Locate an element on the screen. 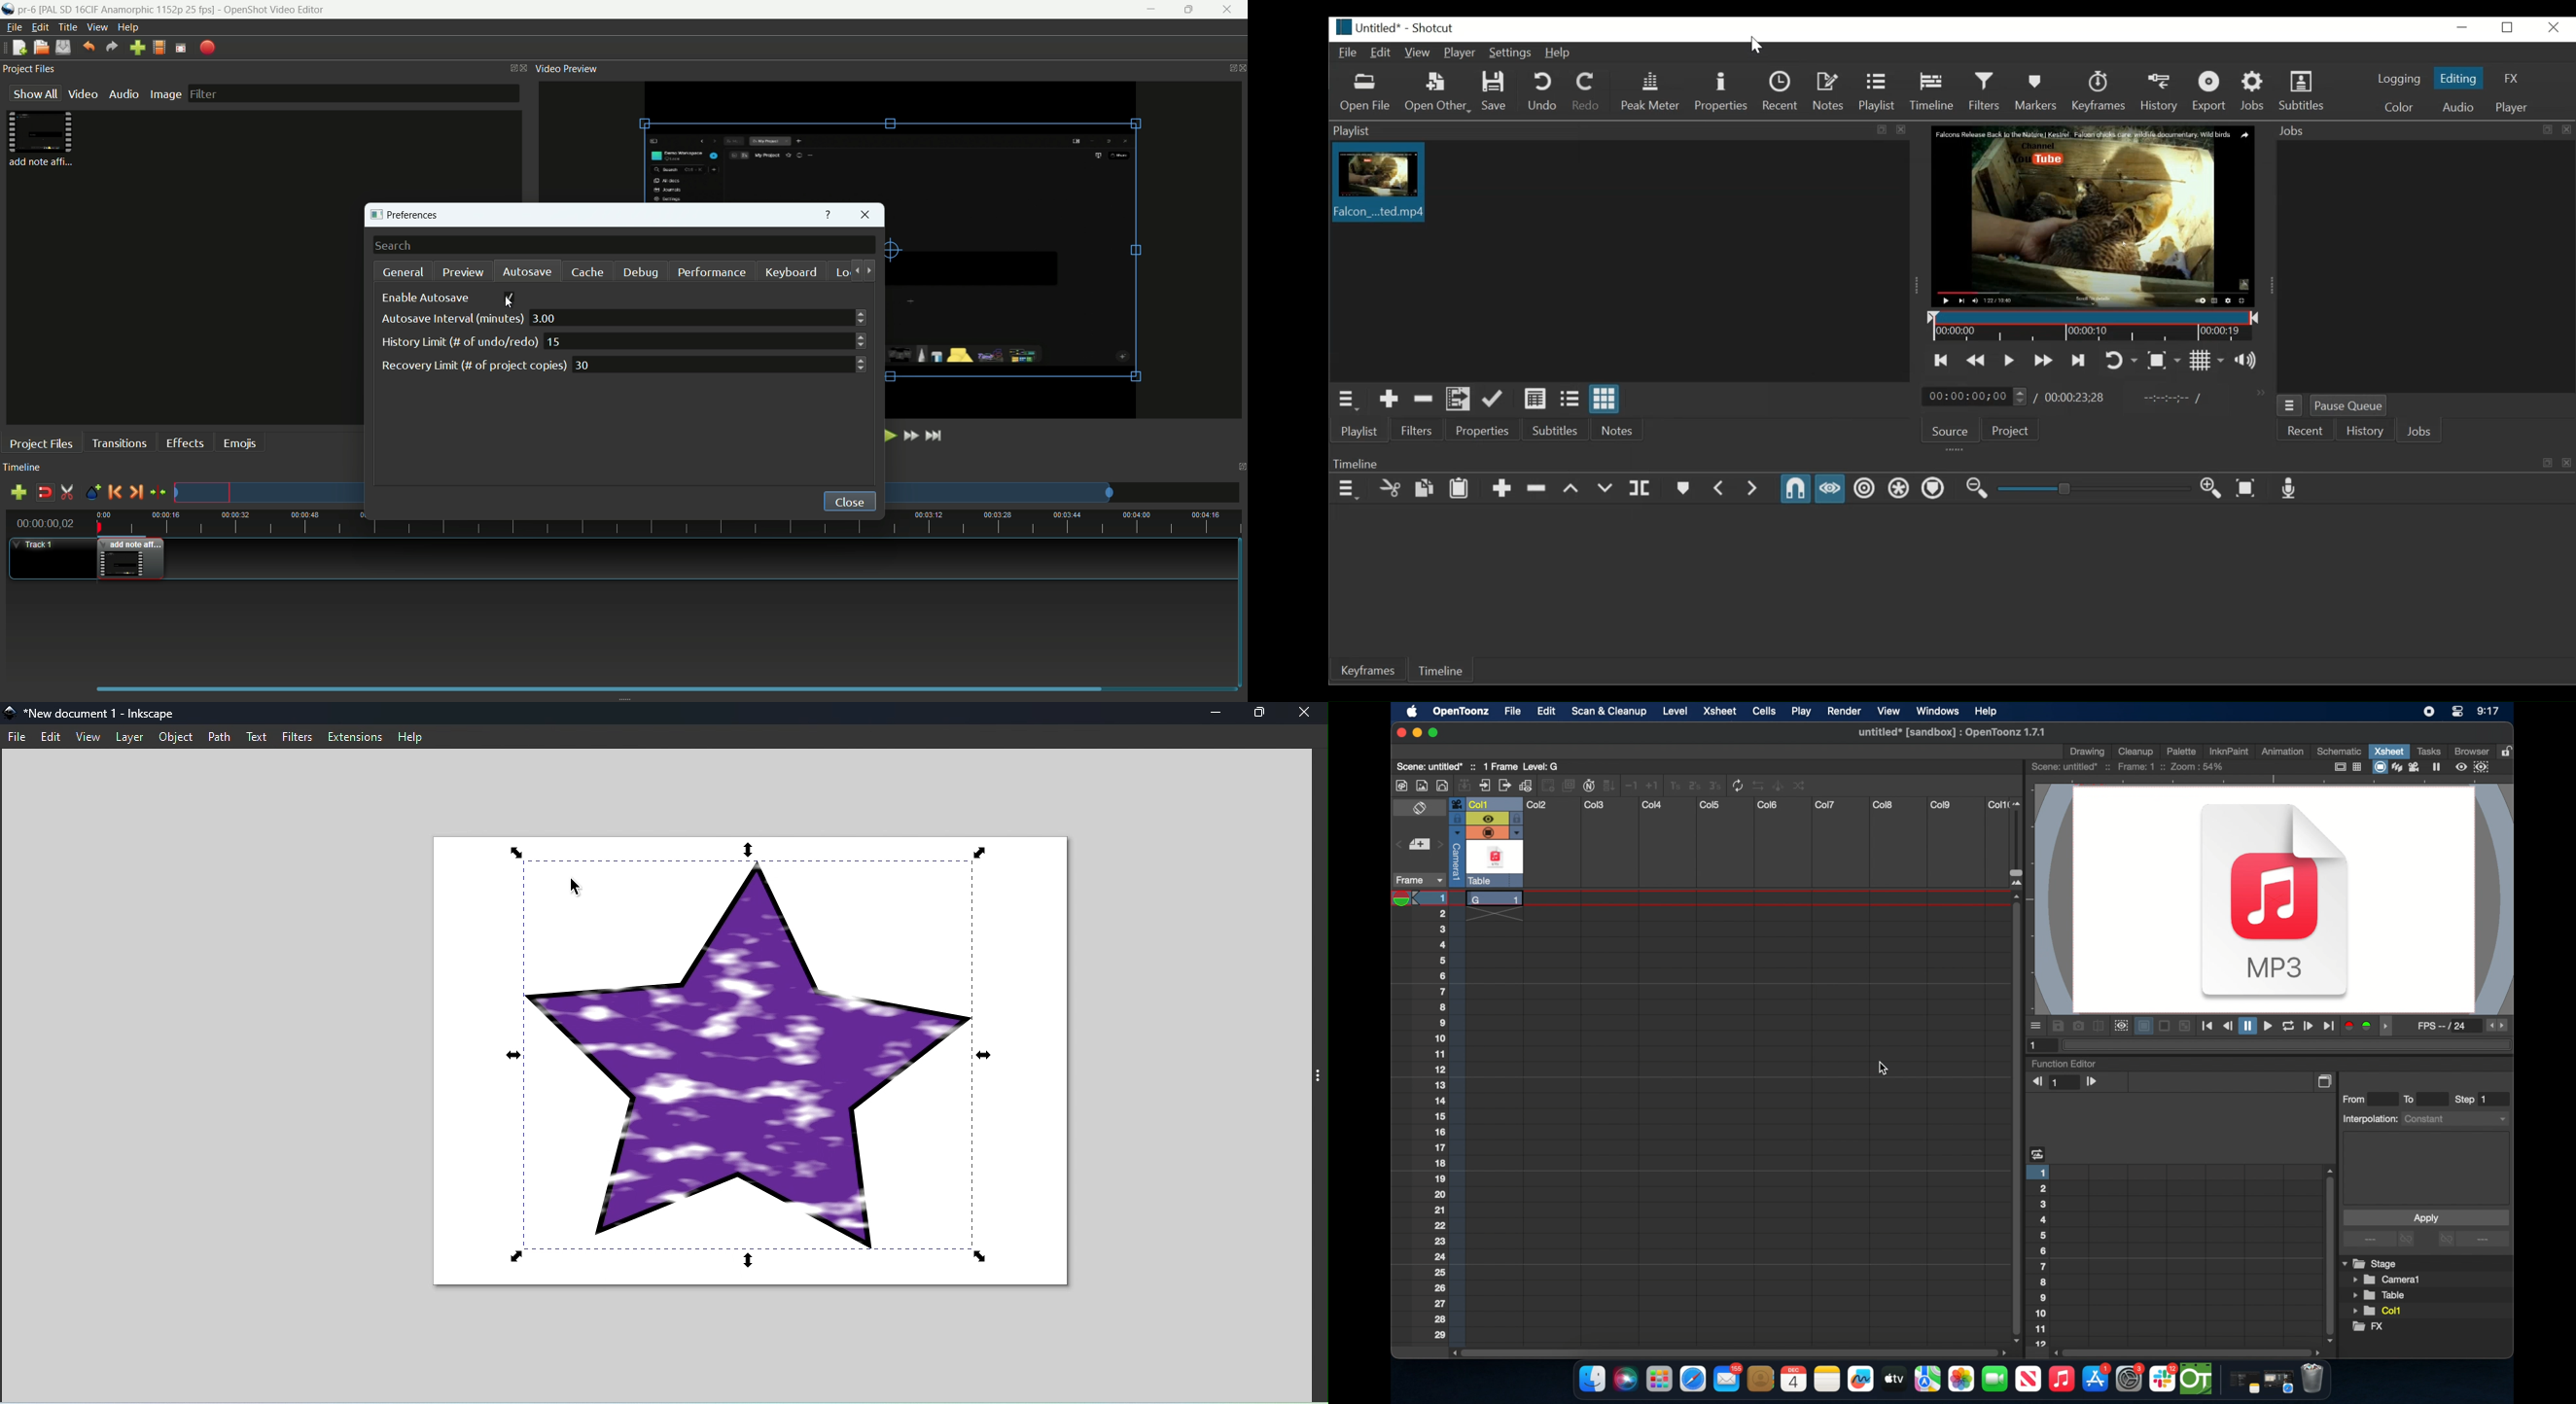  Append is located at coordinates (1502, 489).